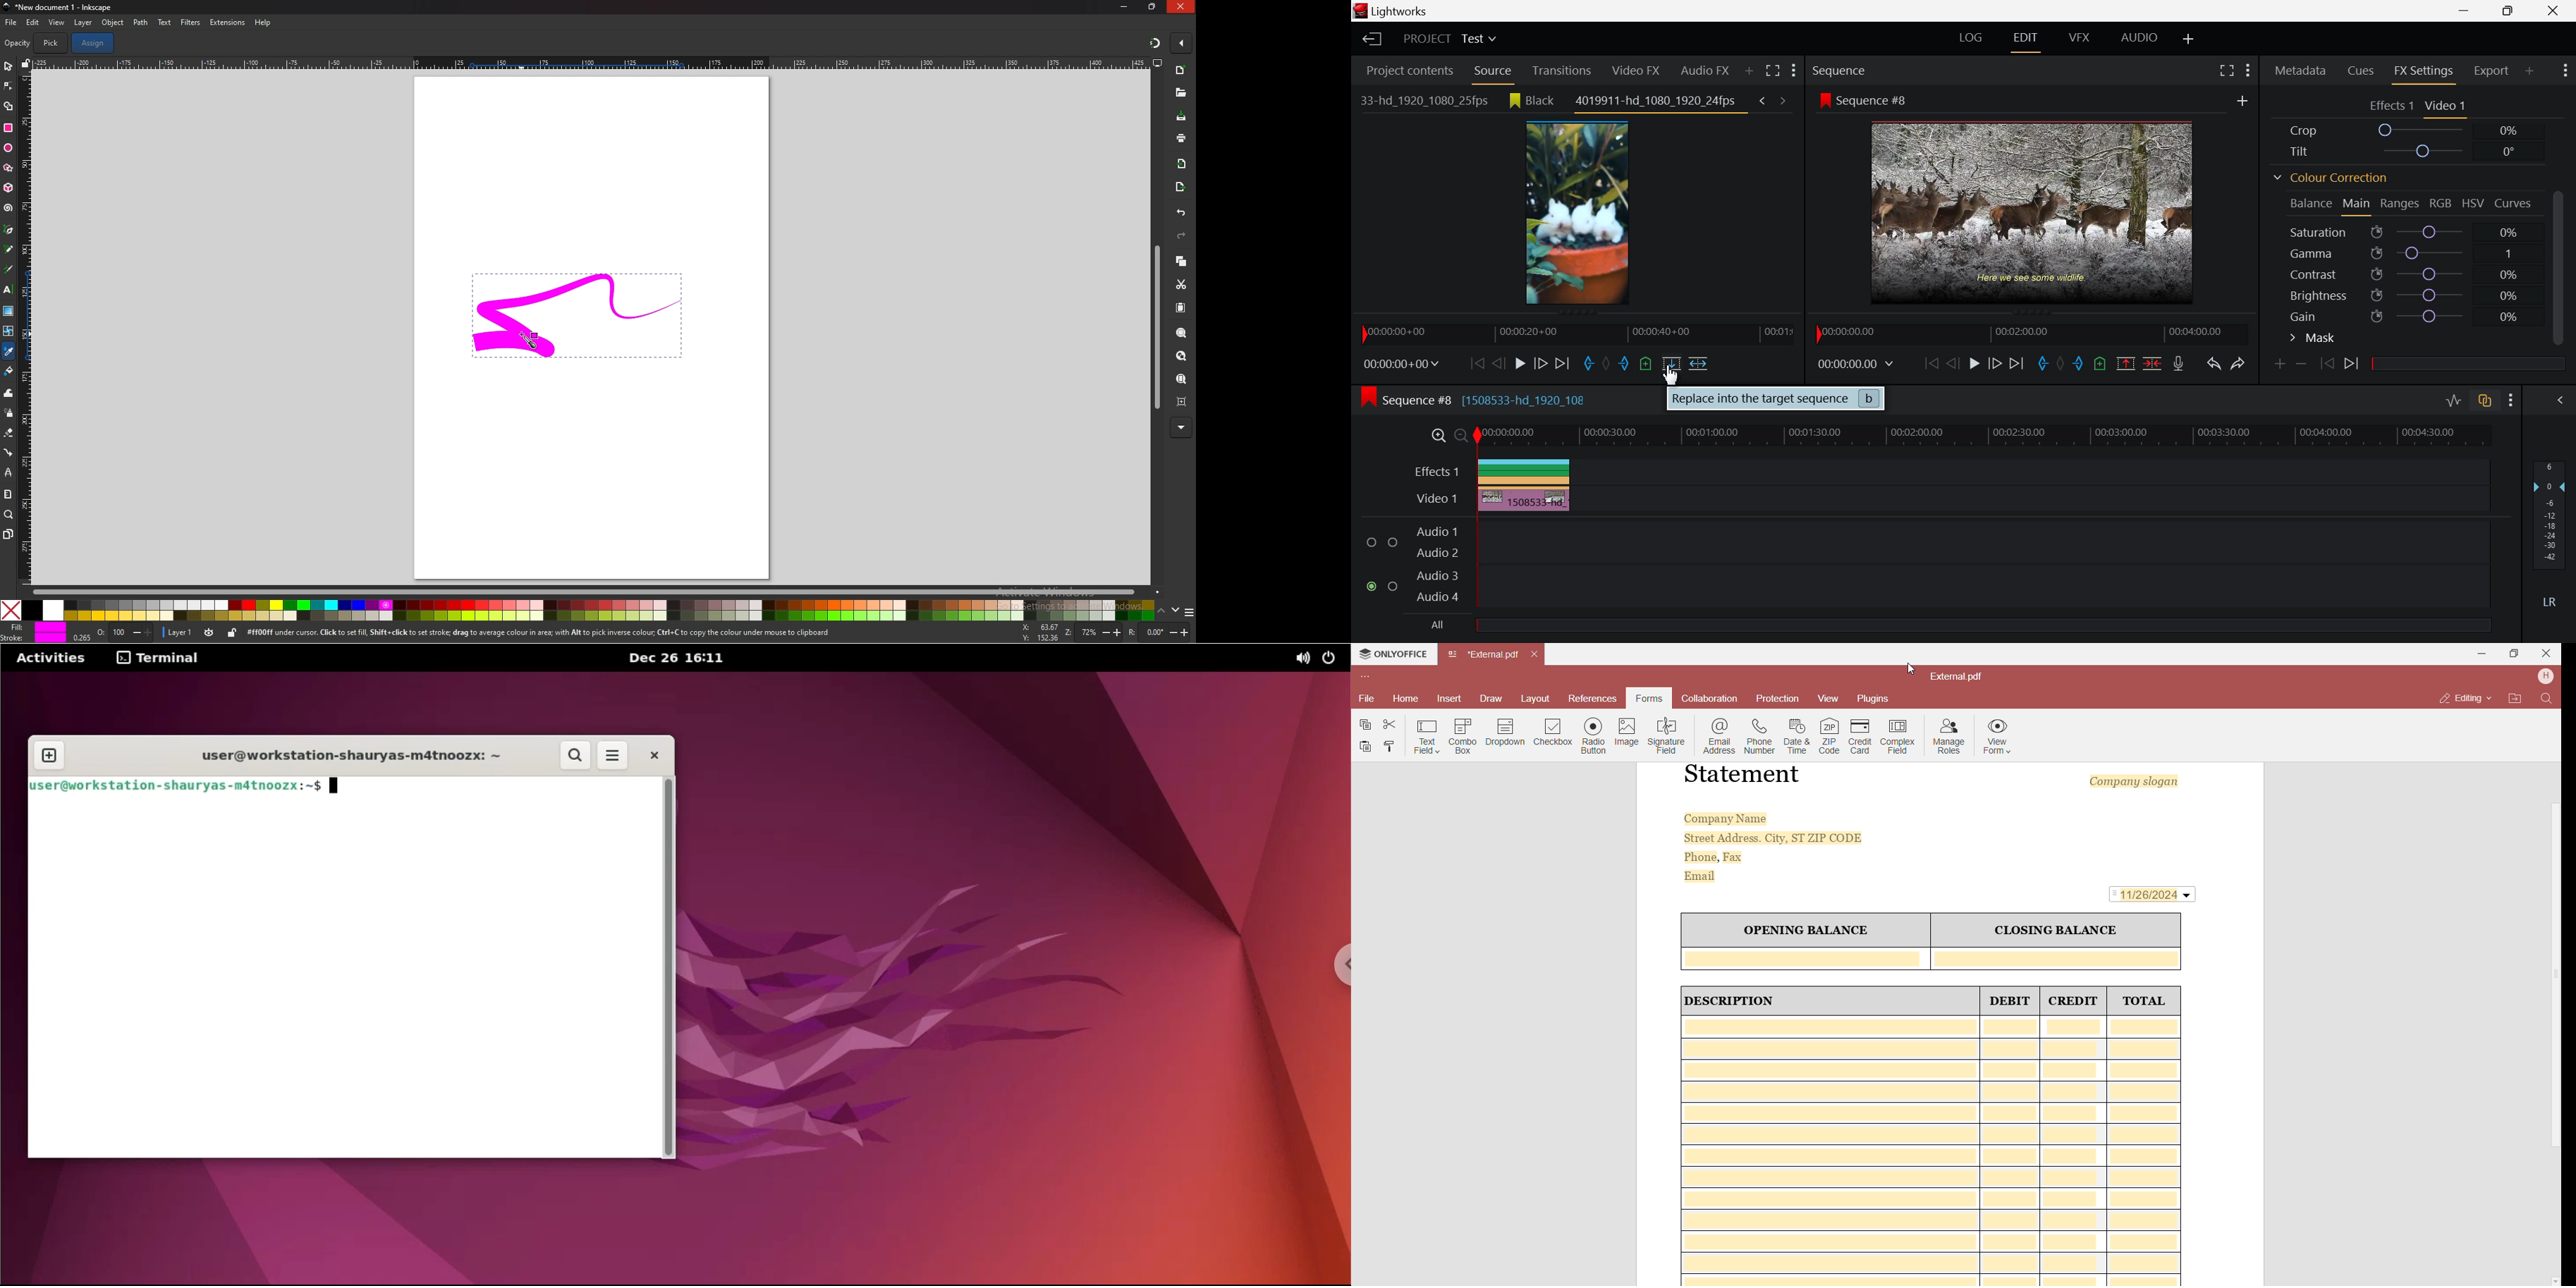 This screenshot has height=1288, width=2576. Describe the element at coordinates (1162, 611) in the screenshot. I see `up` at that location.